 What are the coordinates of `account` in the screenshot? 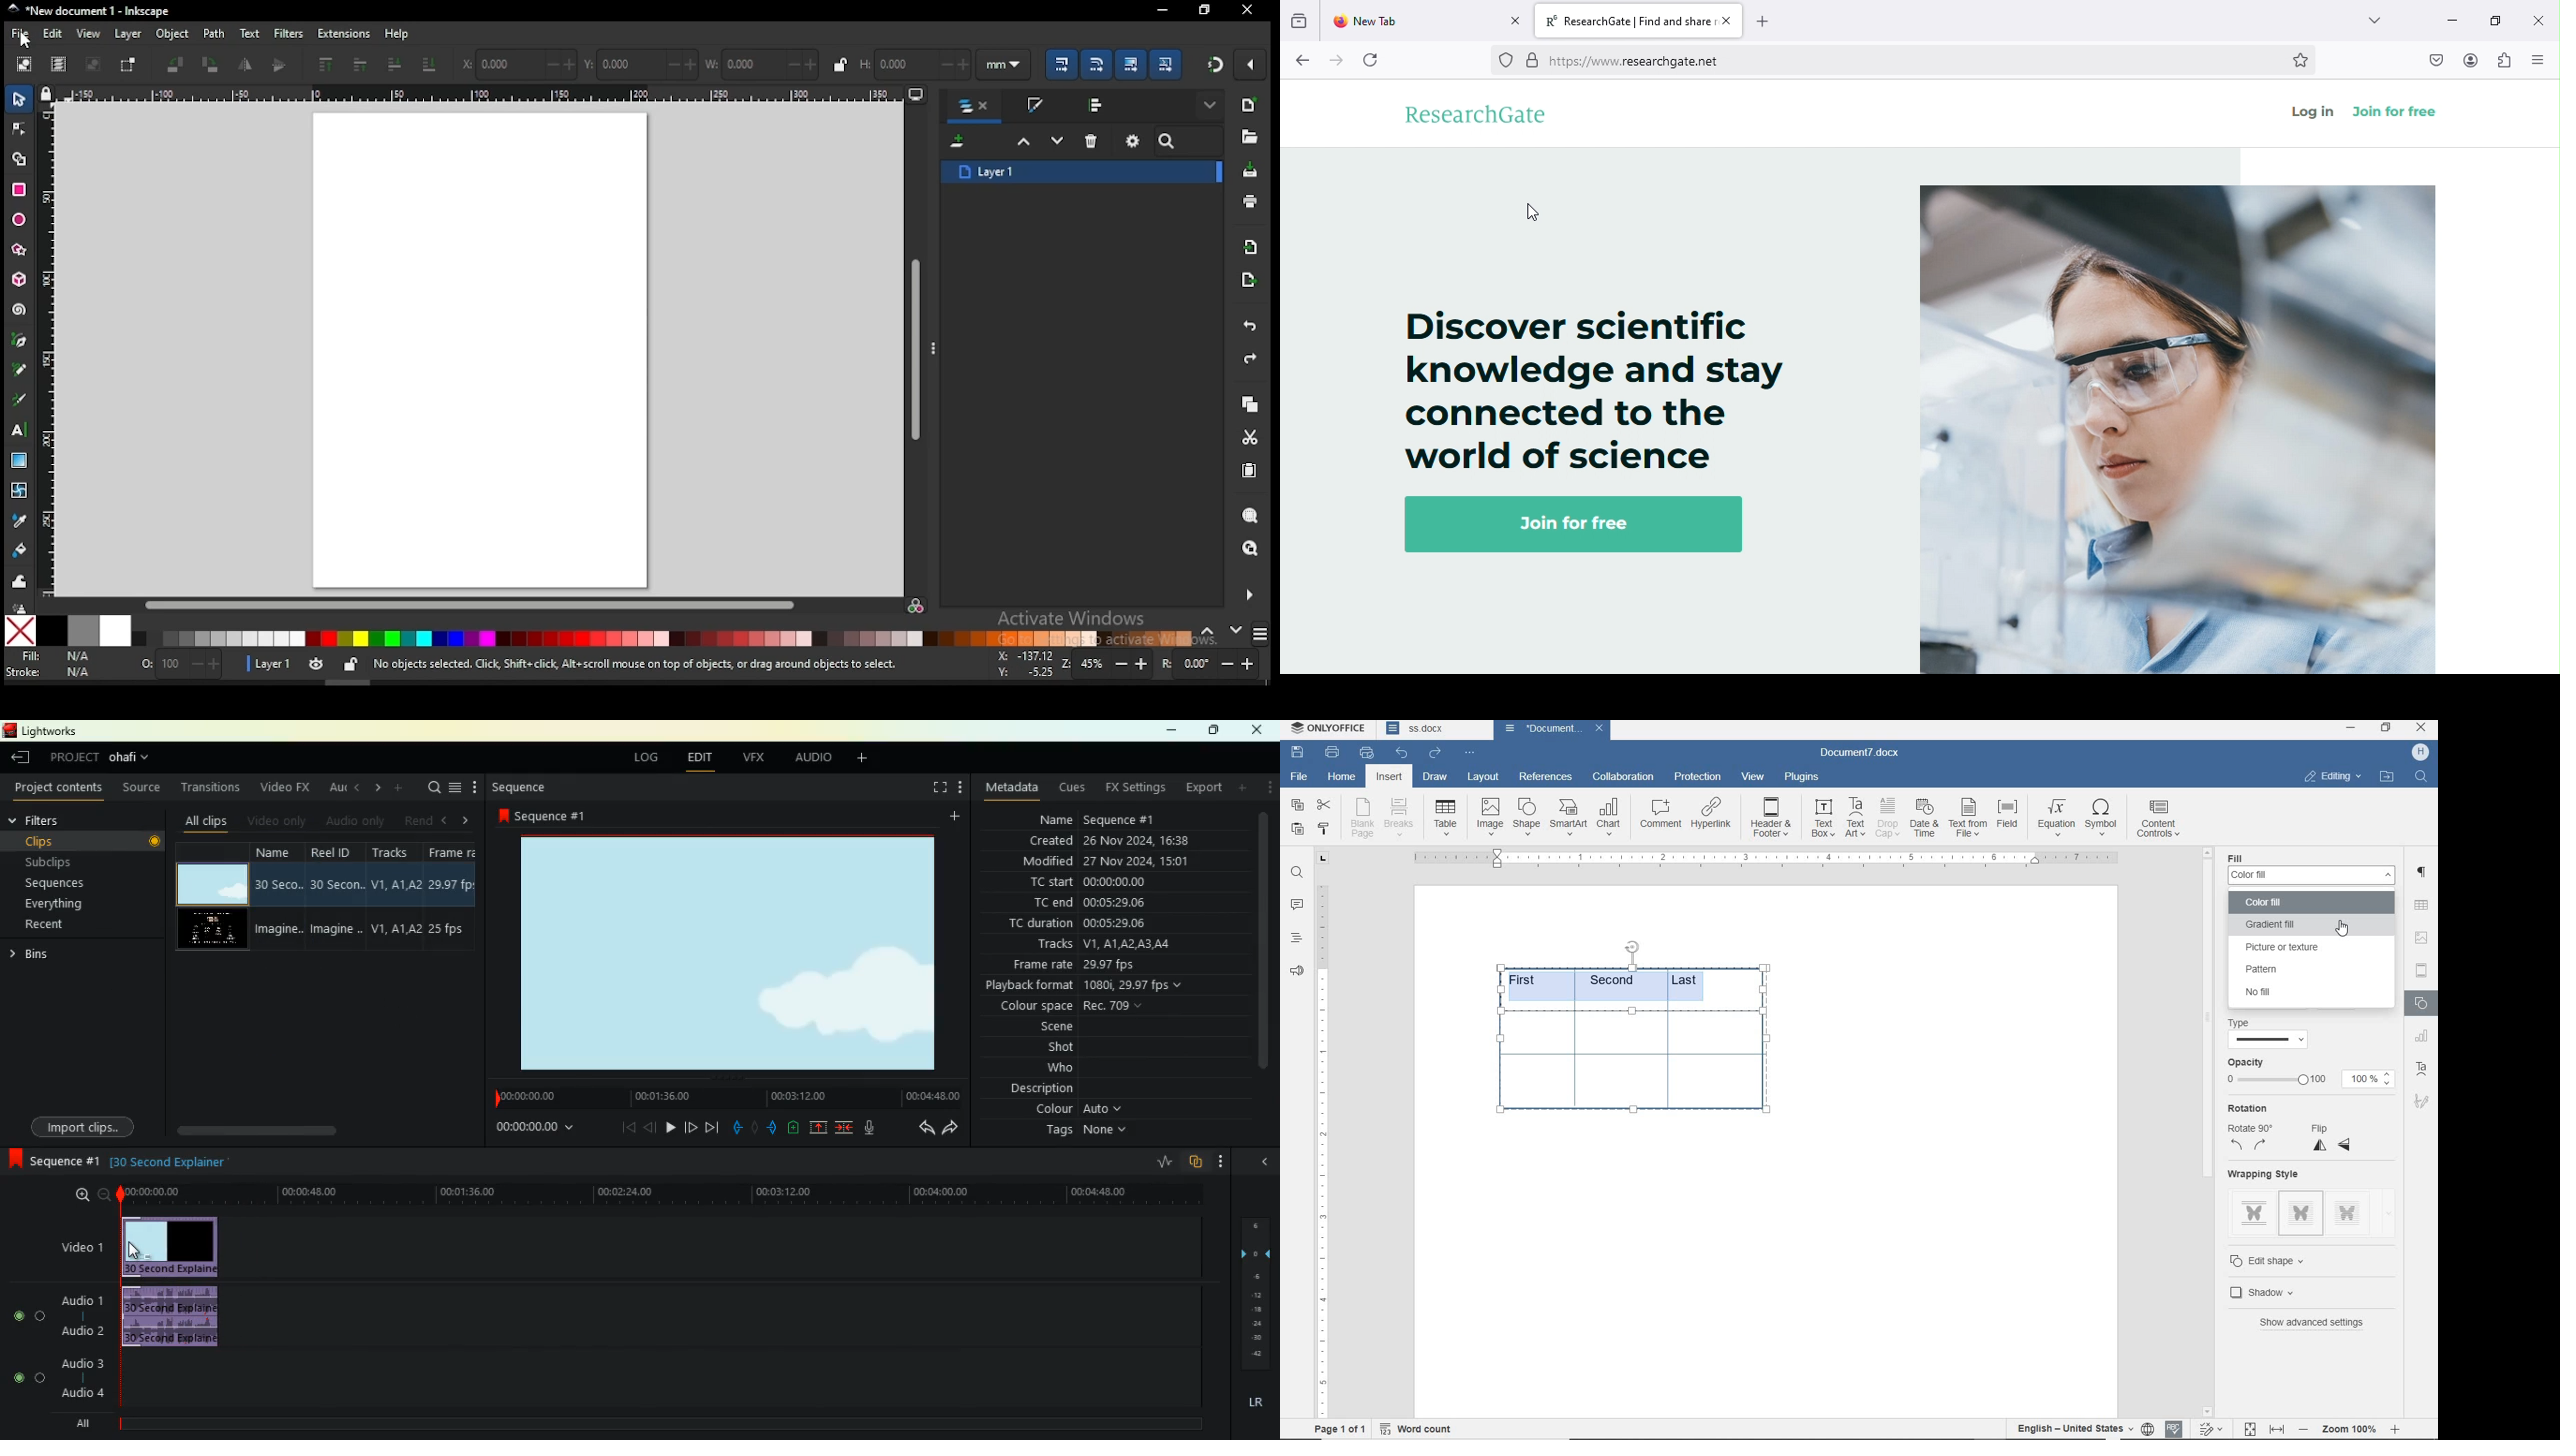 It's located at (2474, 61).